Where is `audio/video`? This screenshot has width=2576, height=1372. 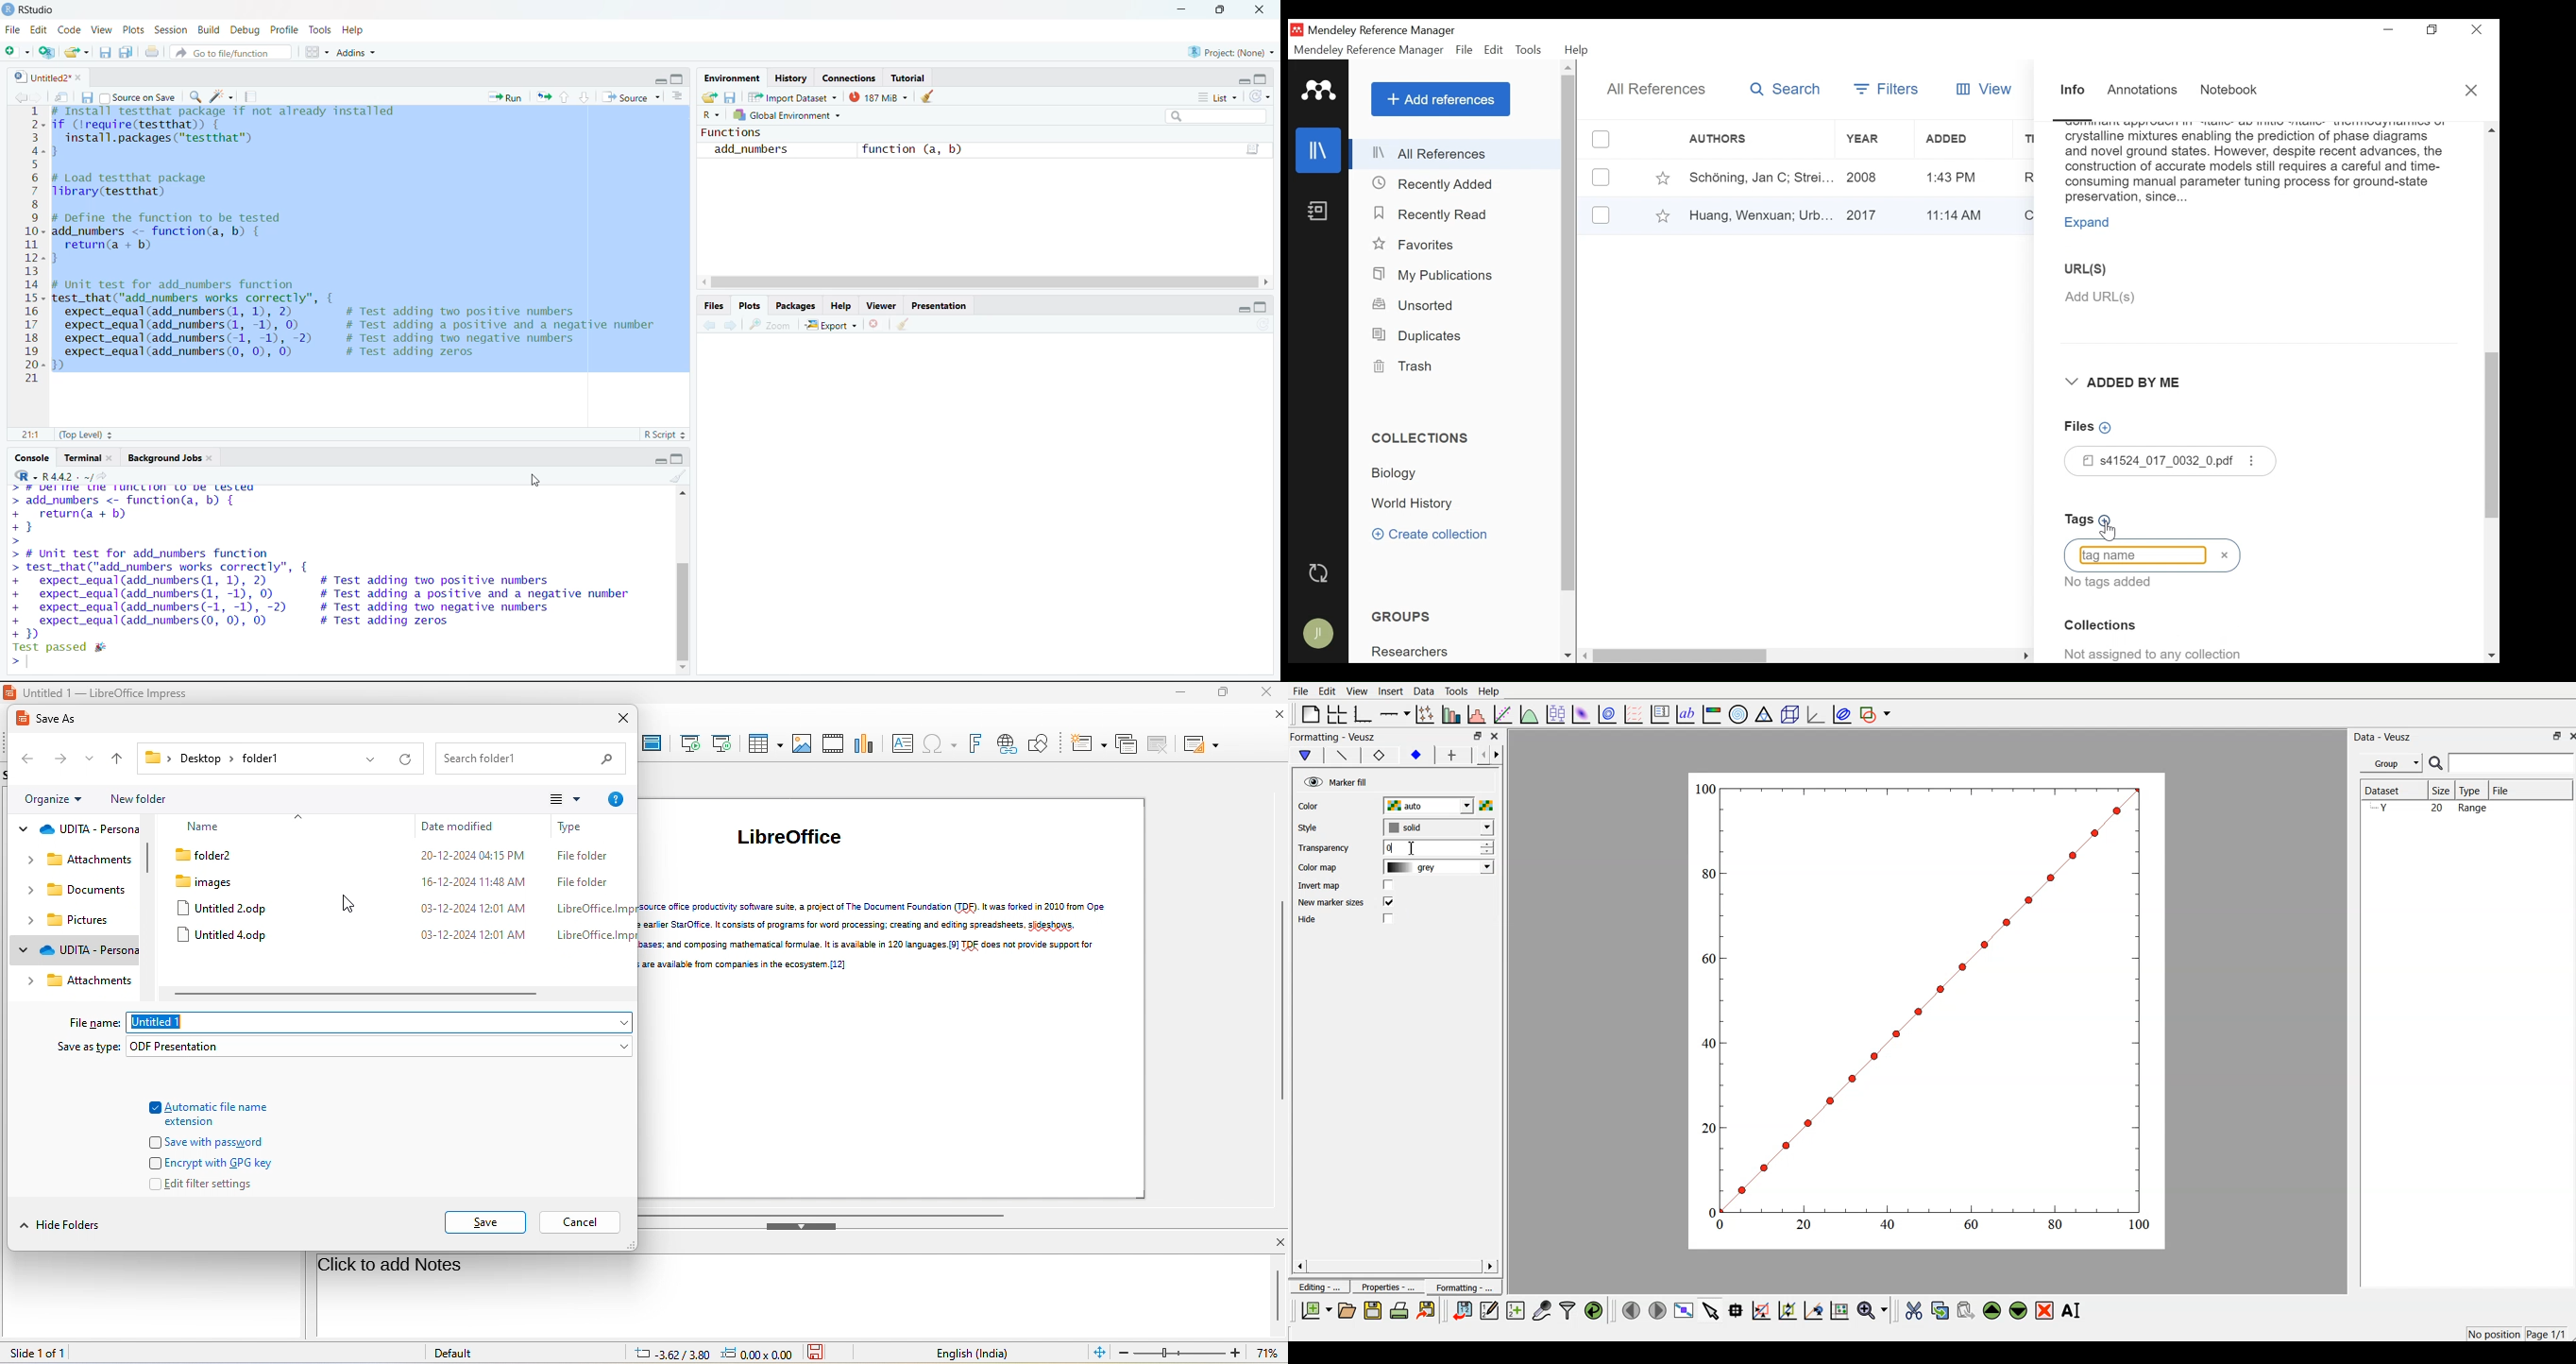 audio/video is located at coordinates (833, 743).